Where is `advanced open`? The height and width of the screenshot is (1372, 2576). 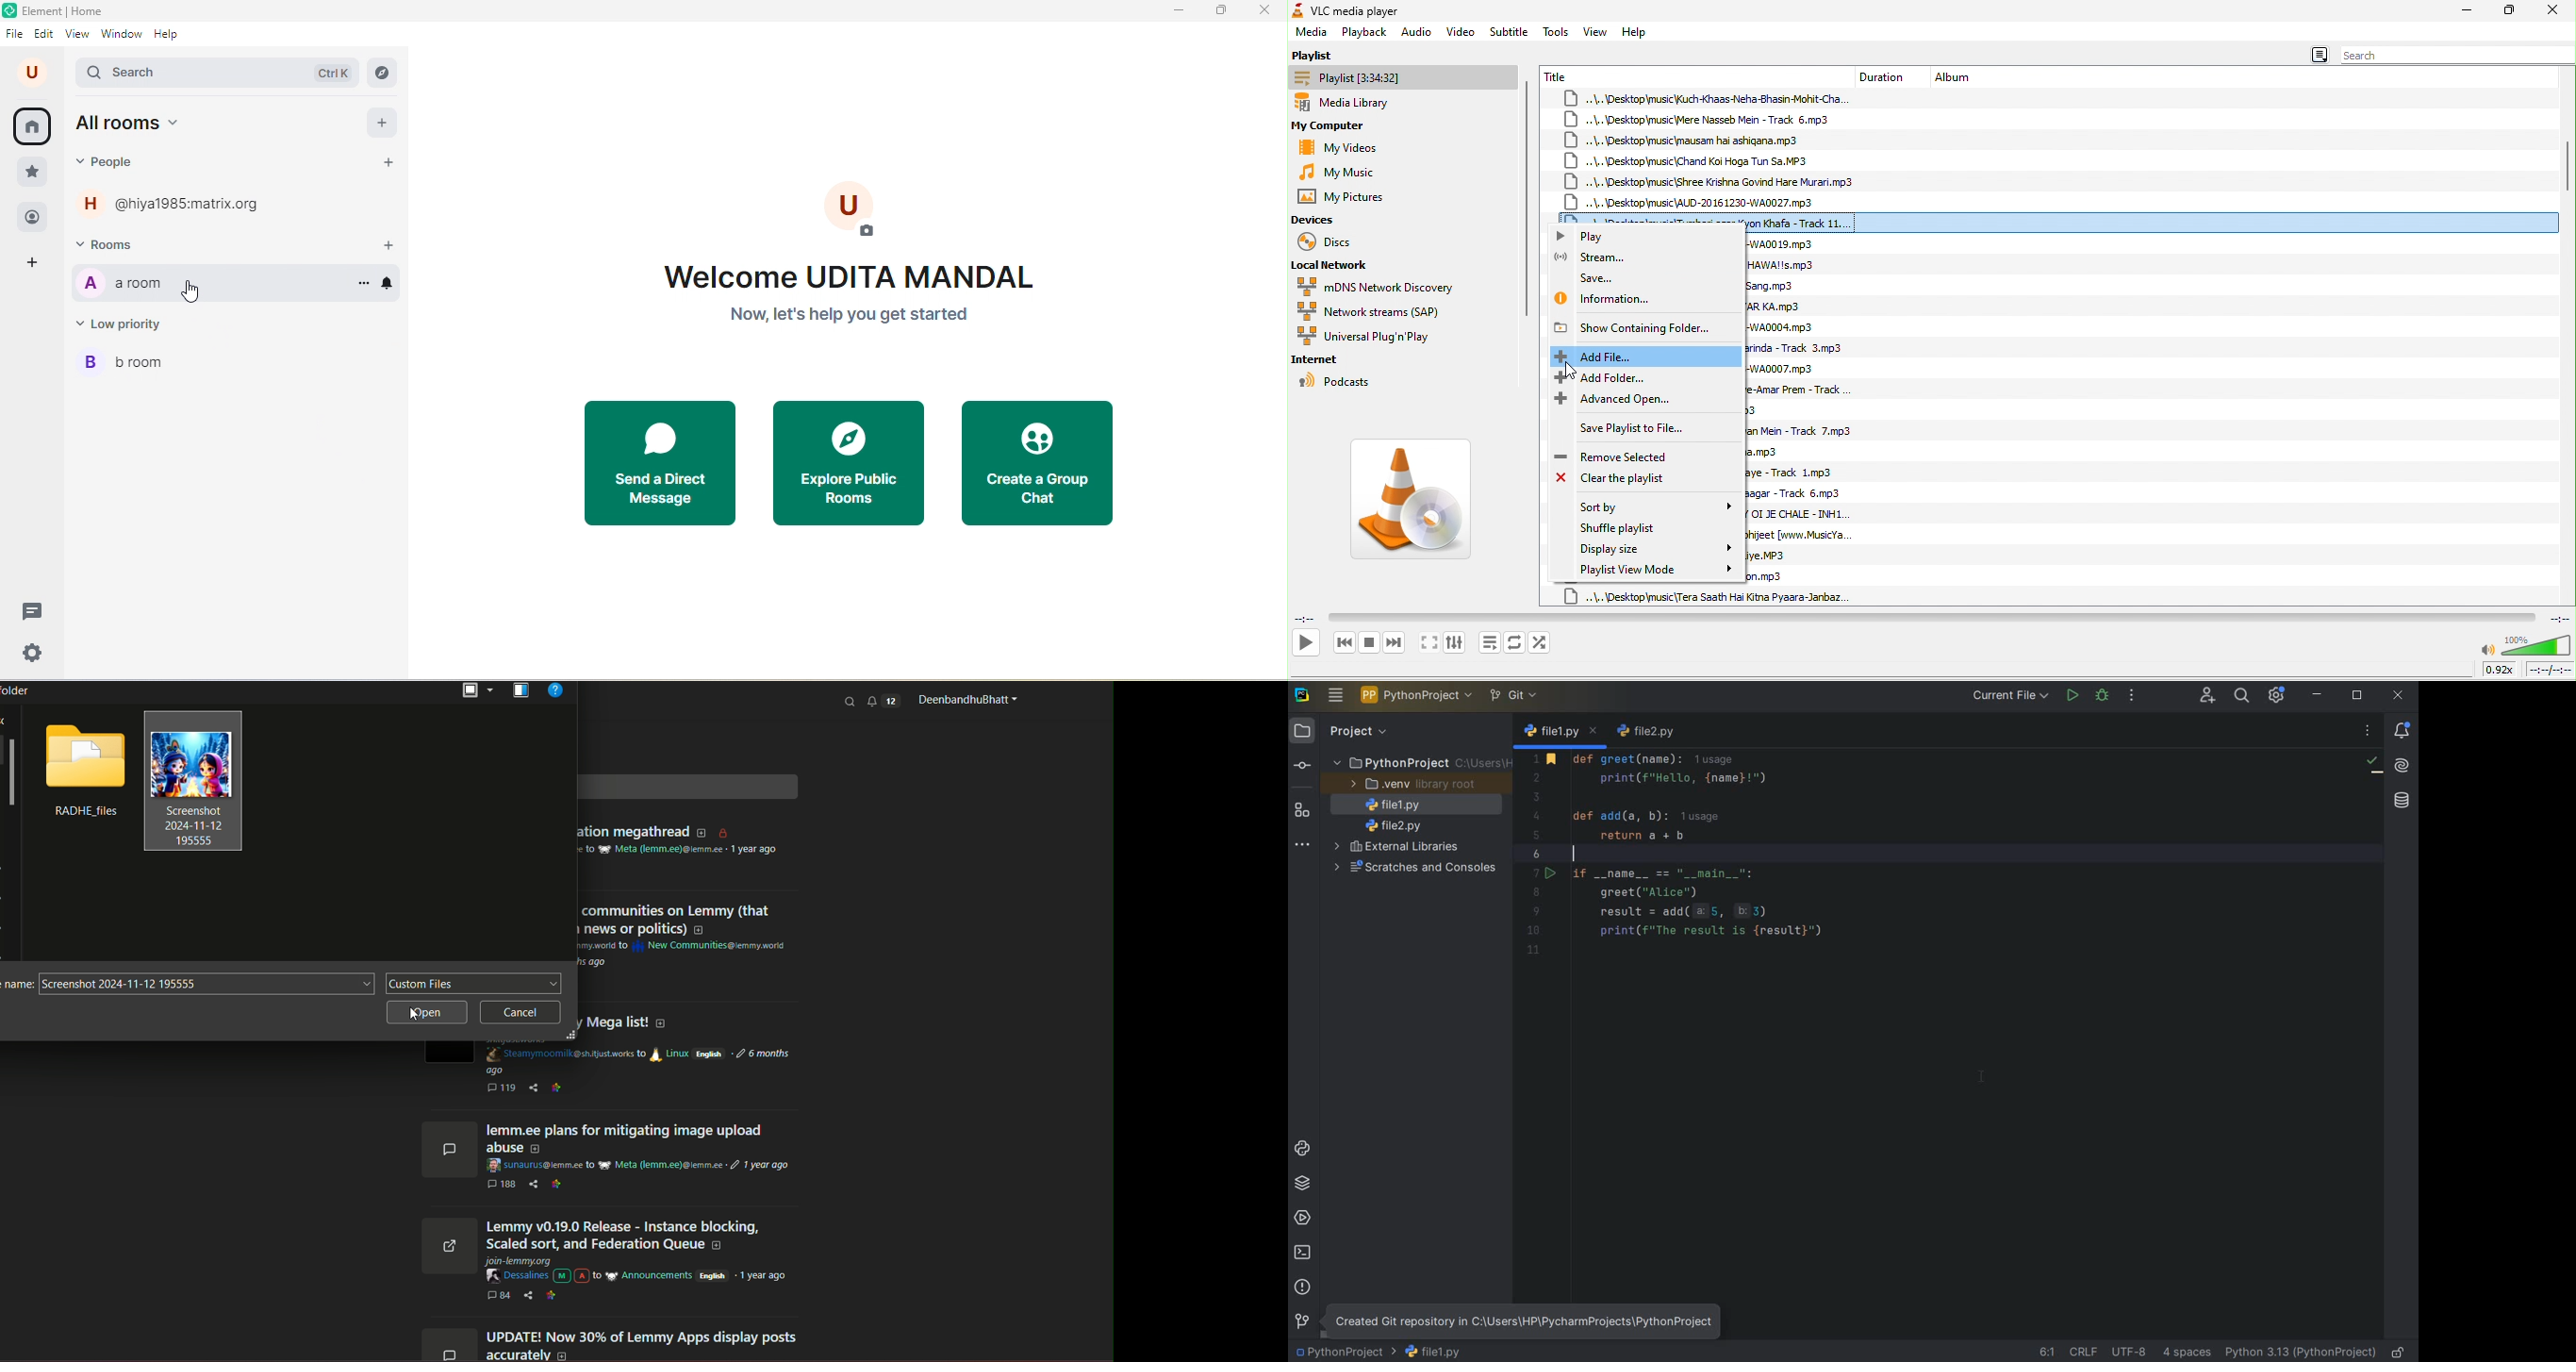 advanced open is located at coordinates (1624, 400).